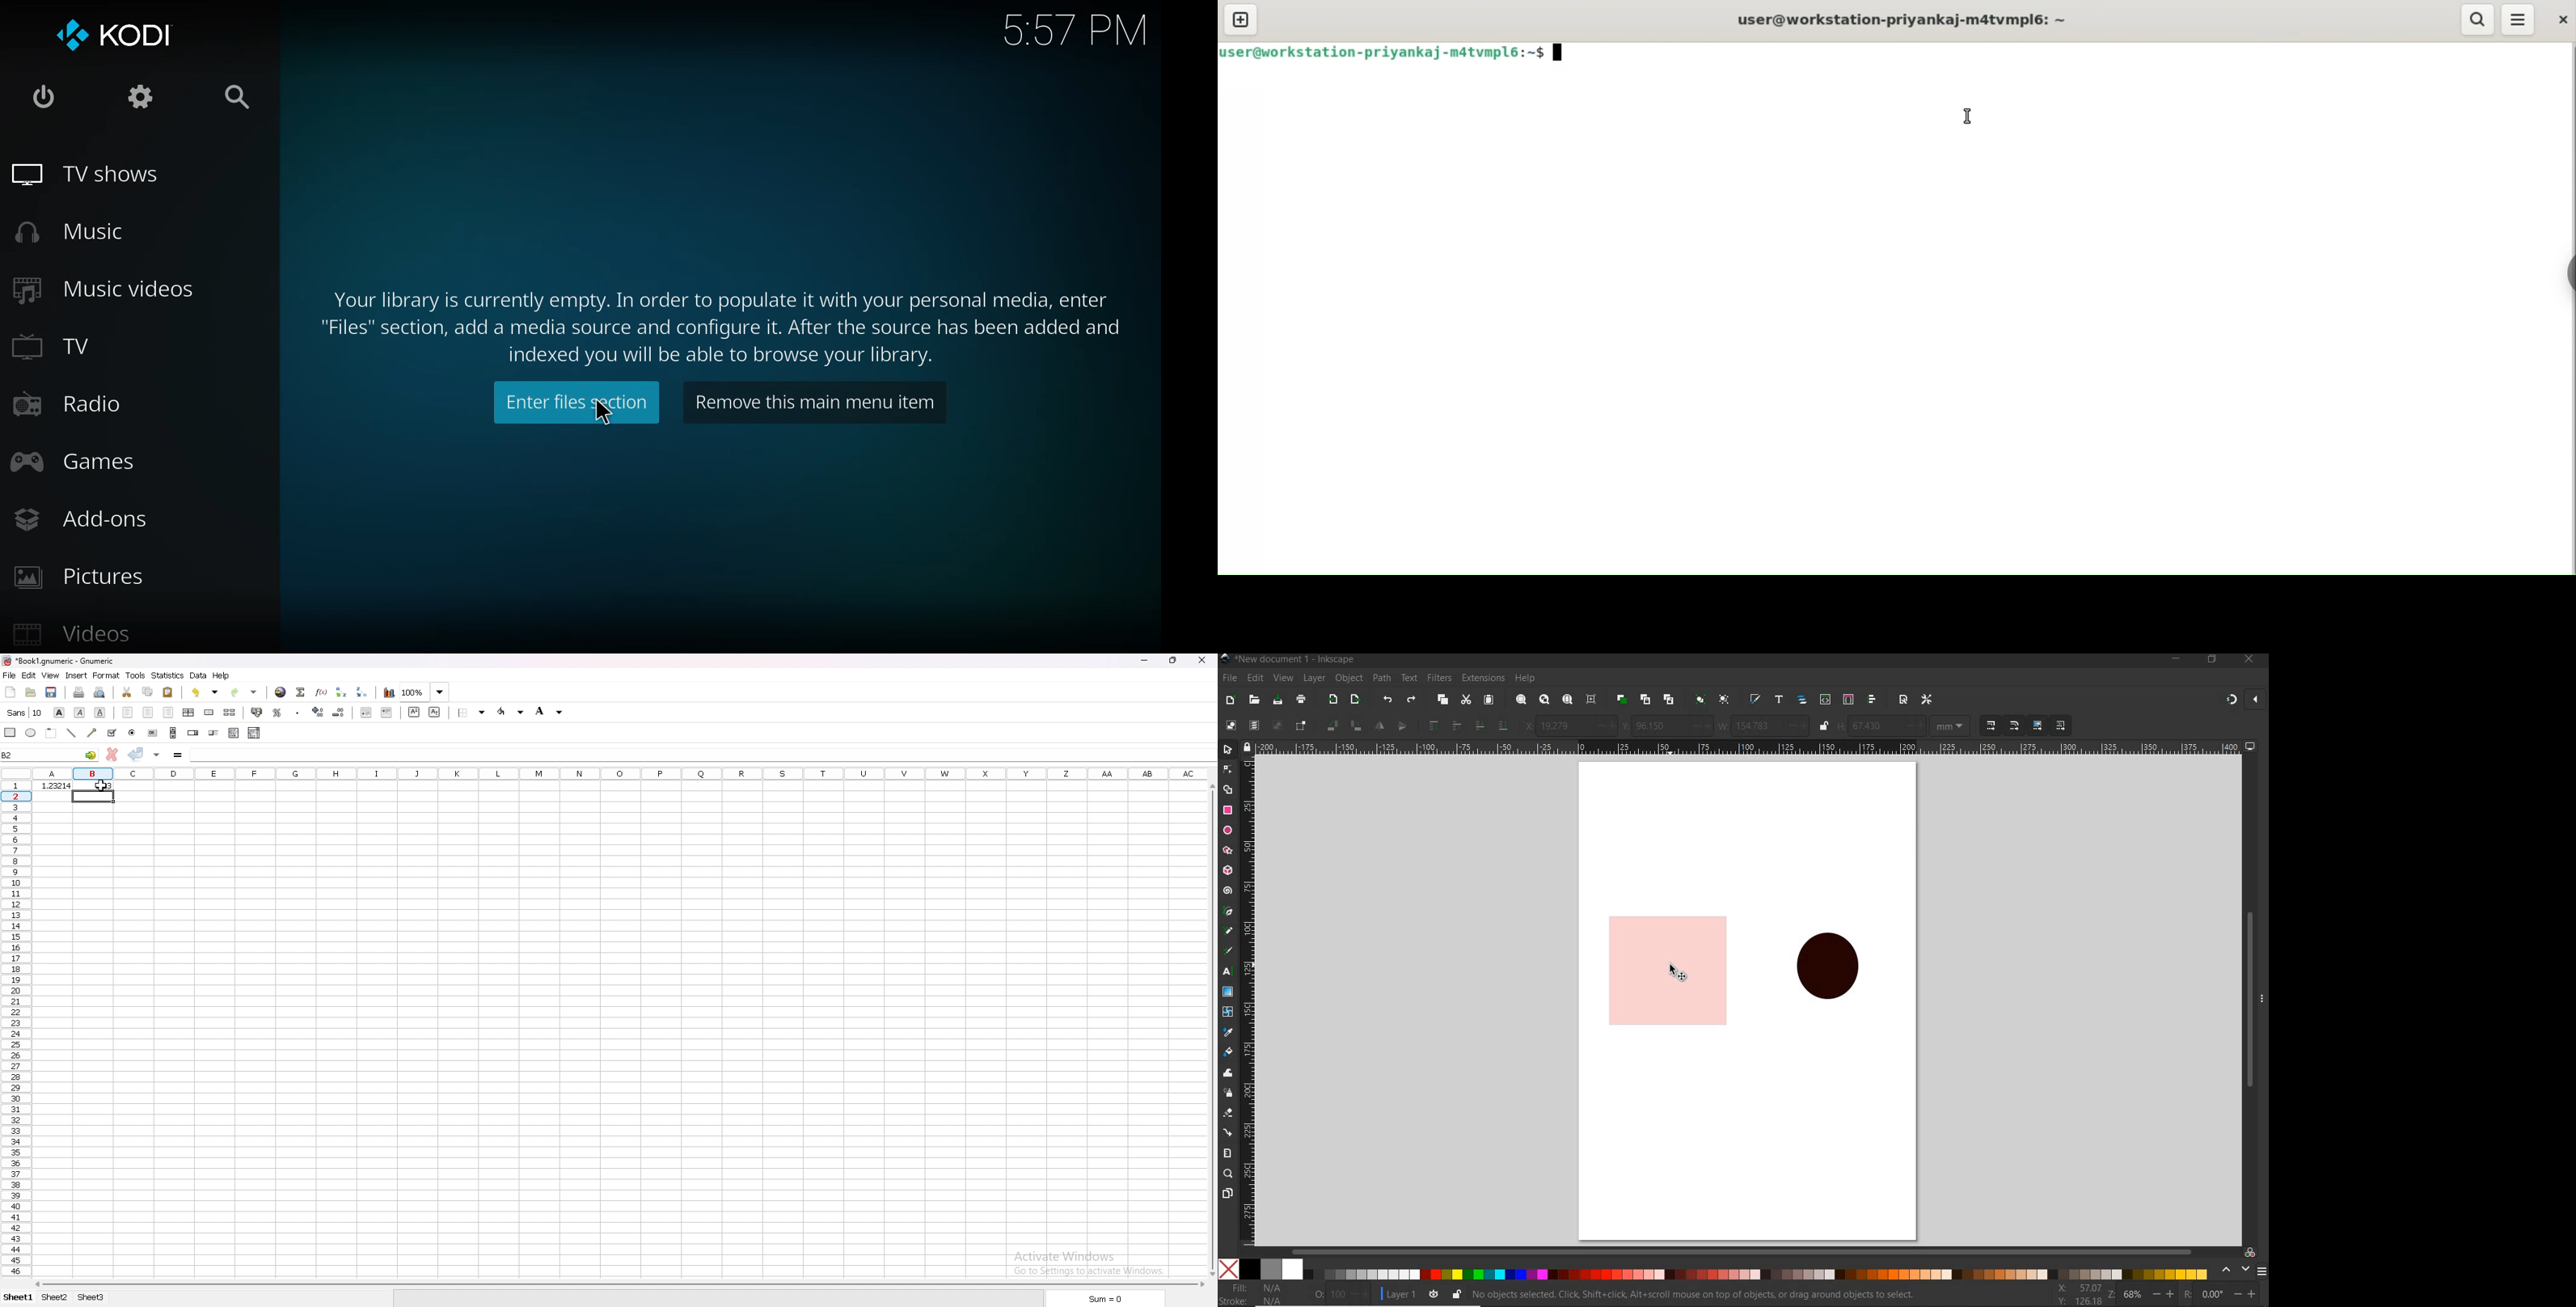 The image size is (2576, 1316). What do you see at coordinates (199, 676) in the screenshot?
I see `data` at bounding box center [199, 676].